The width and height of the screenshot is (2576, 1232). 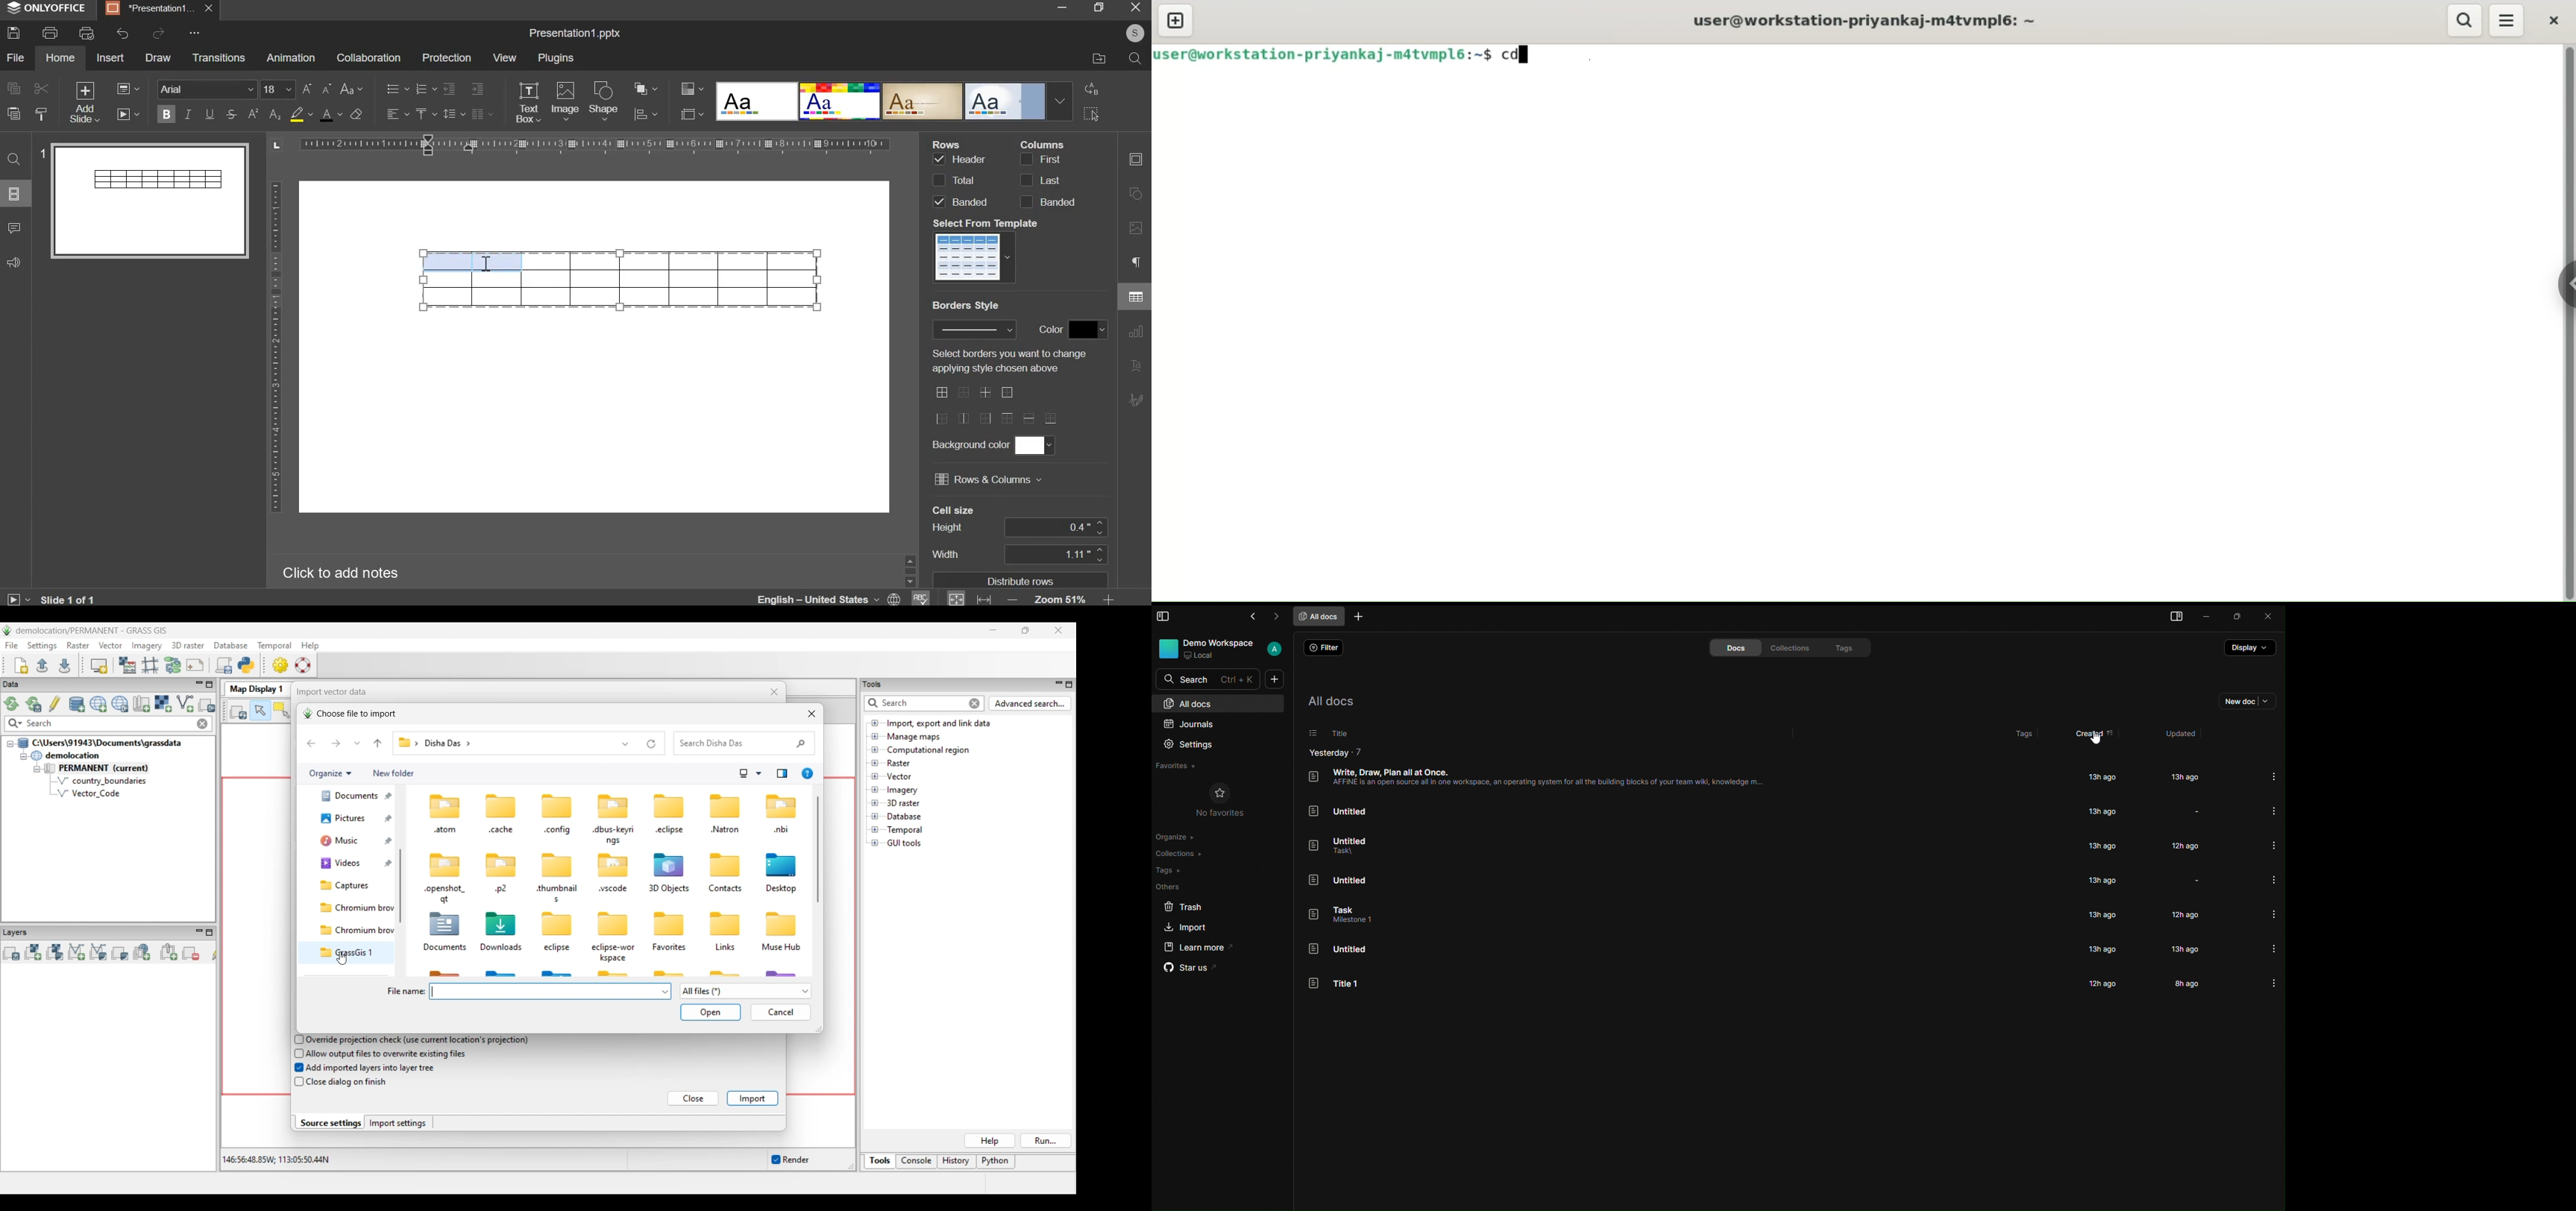 I want to click on Write, Draw, Plan all at Once. AFFINE is an open source all in one workspace, an operating system for all the building blocks of your team wiki, knowledge., so click(x=1545, y=776).